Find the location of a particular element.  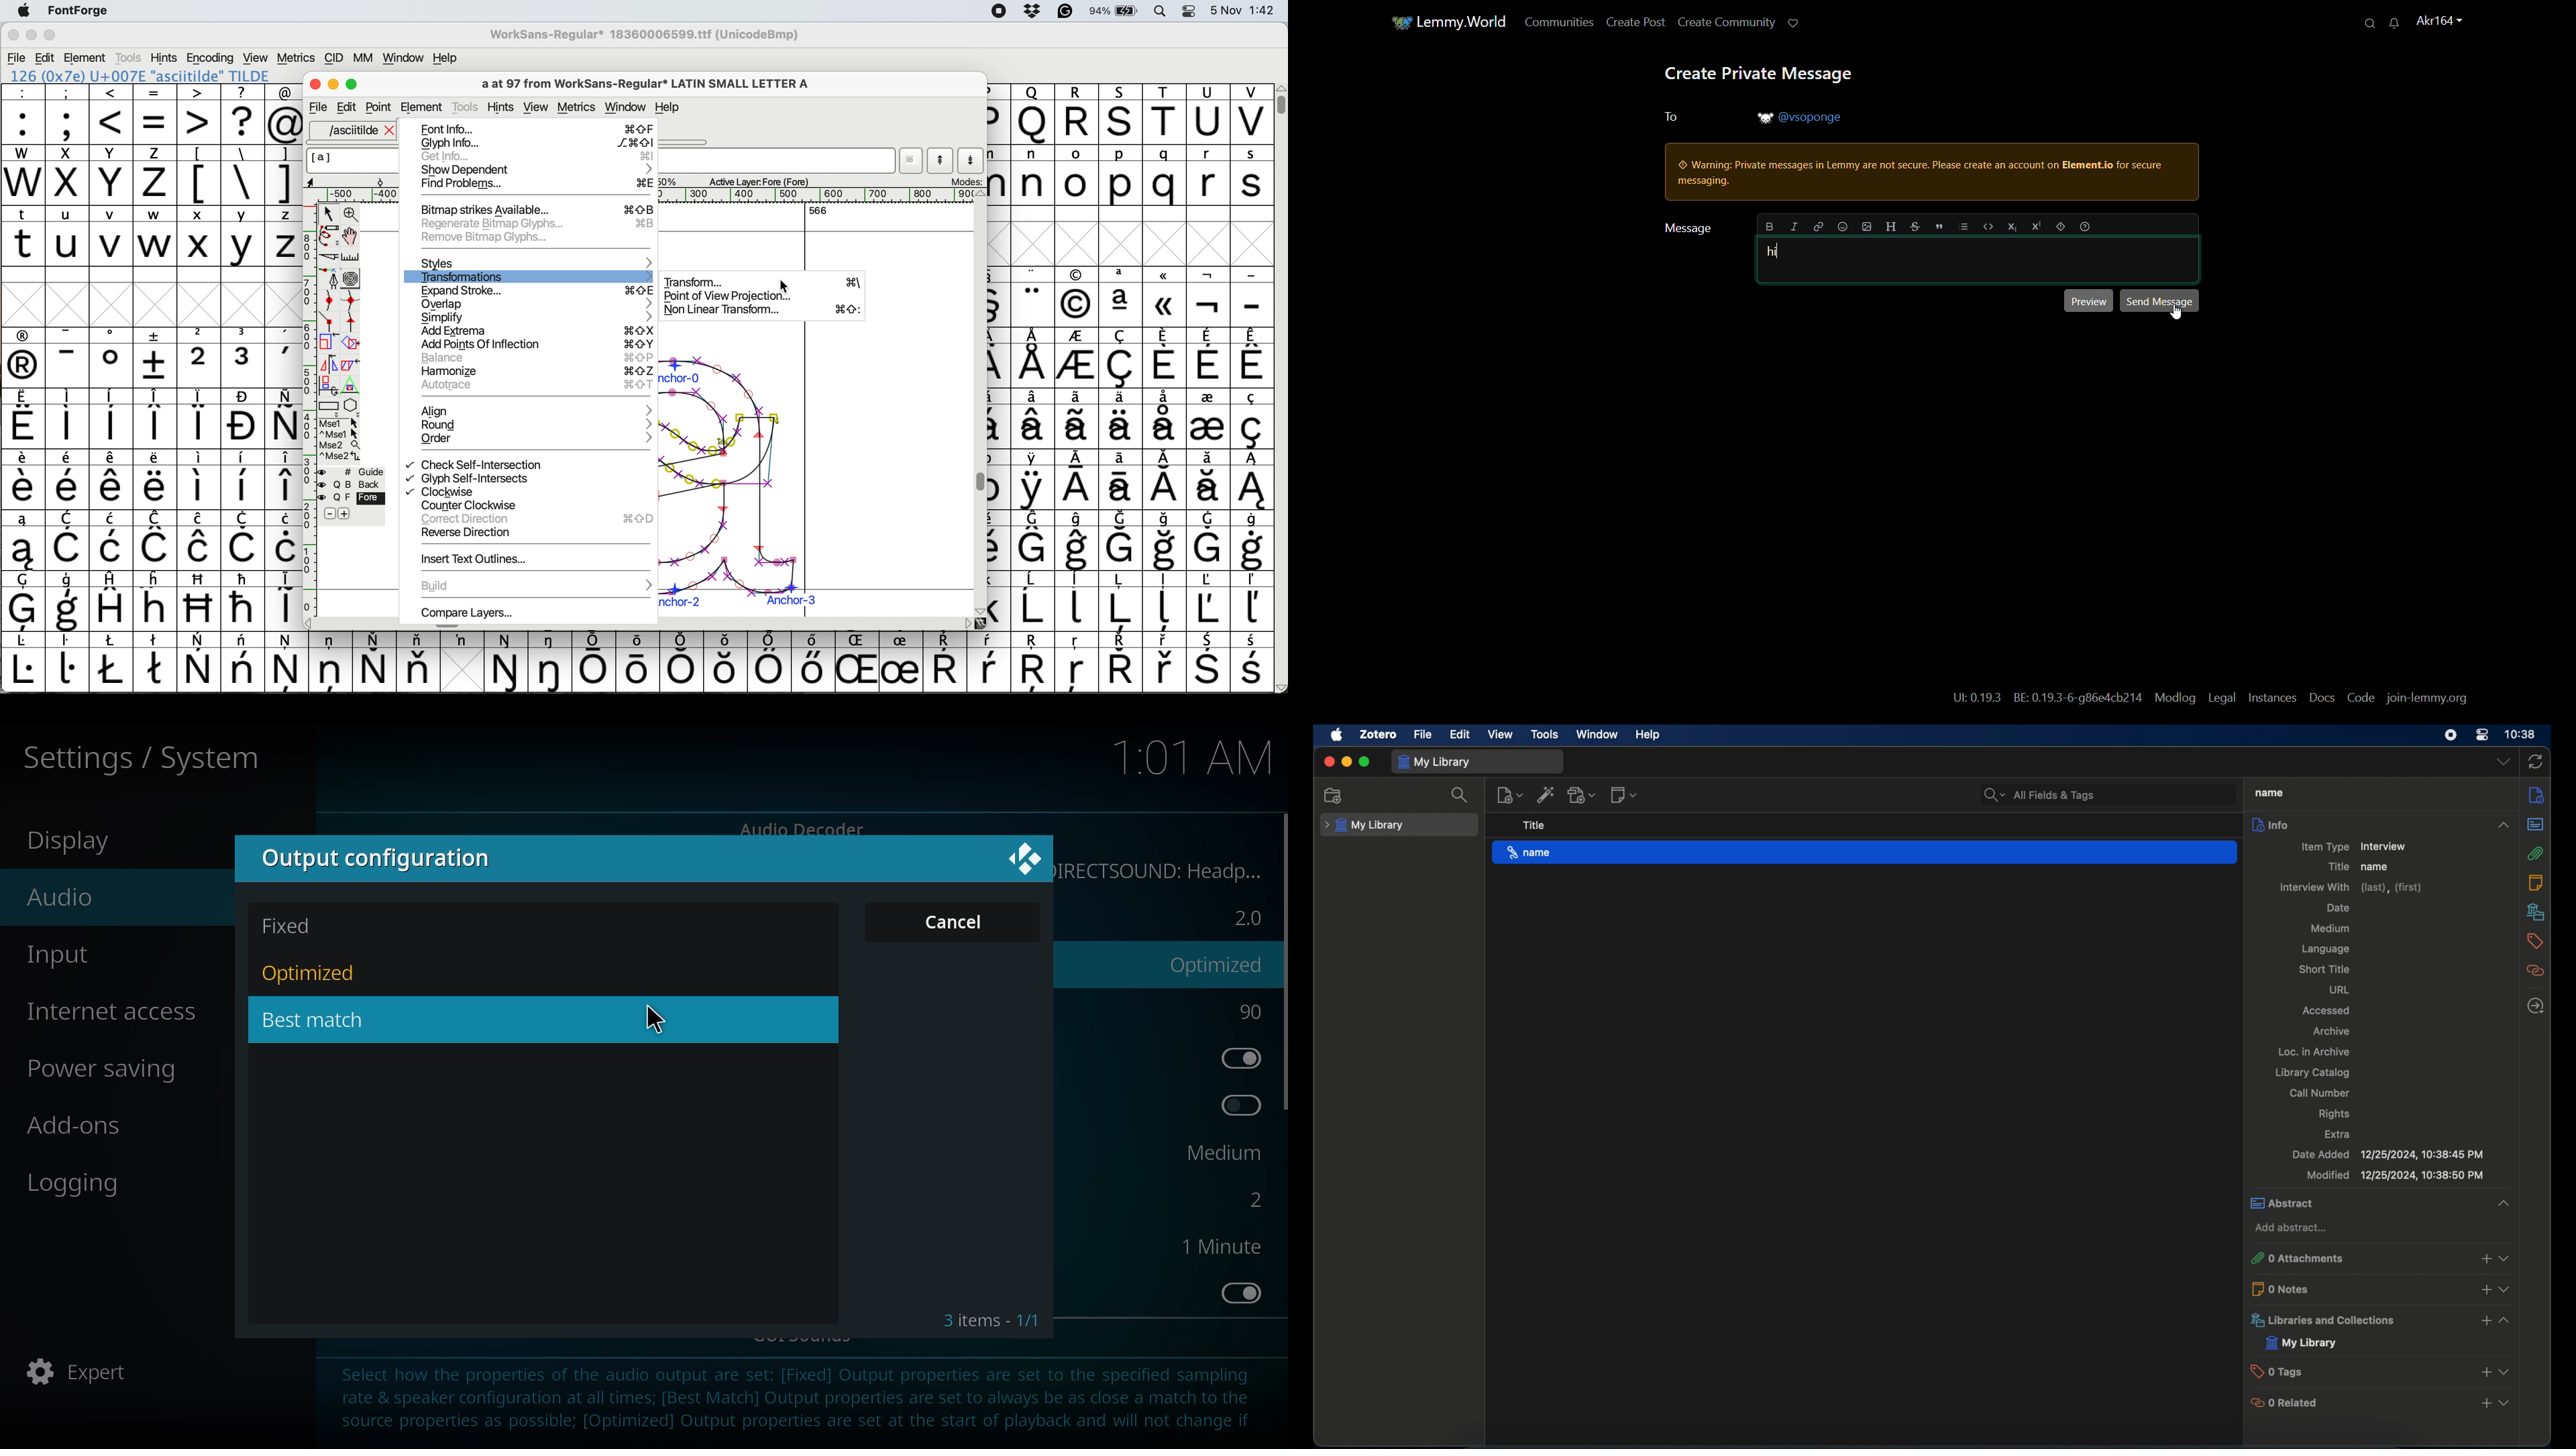

simplify is located at coordinates (538, 317).